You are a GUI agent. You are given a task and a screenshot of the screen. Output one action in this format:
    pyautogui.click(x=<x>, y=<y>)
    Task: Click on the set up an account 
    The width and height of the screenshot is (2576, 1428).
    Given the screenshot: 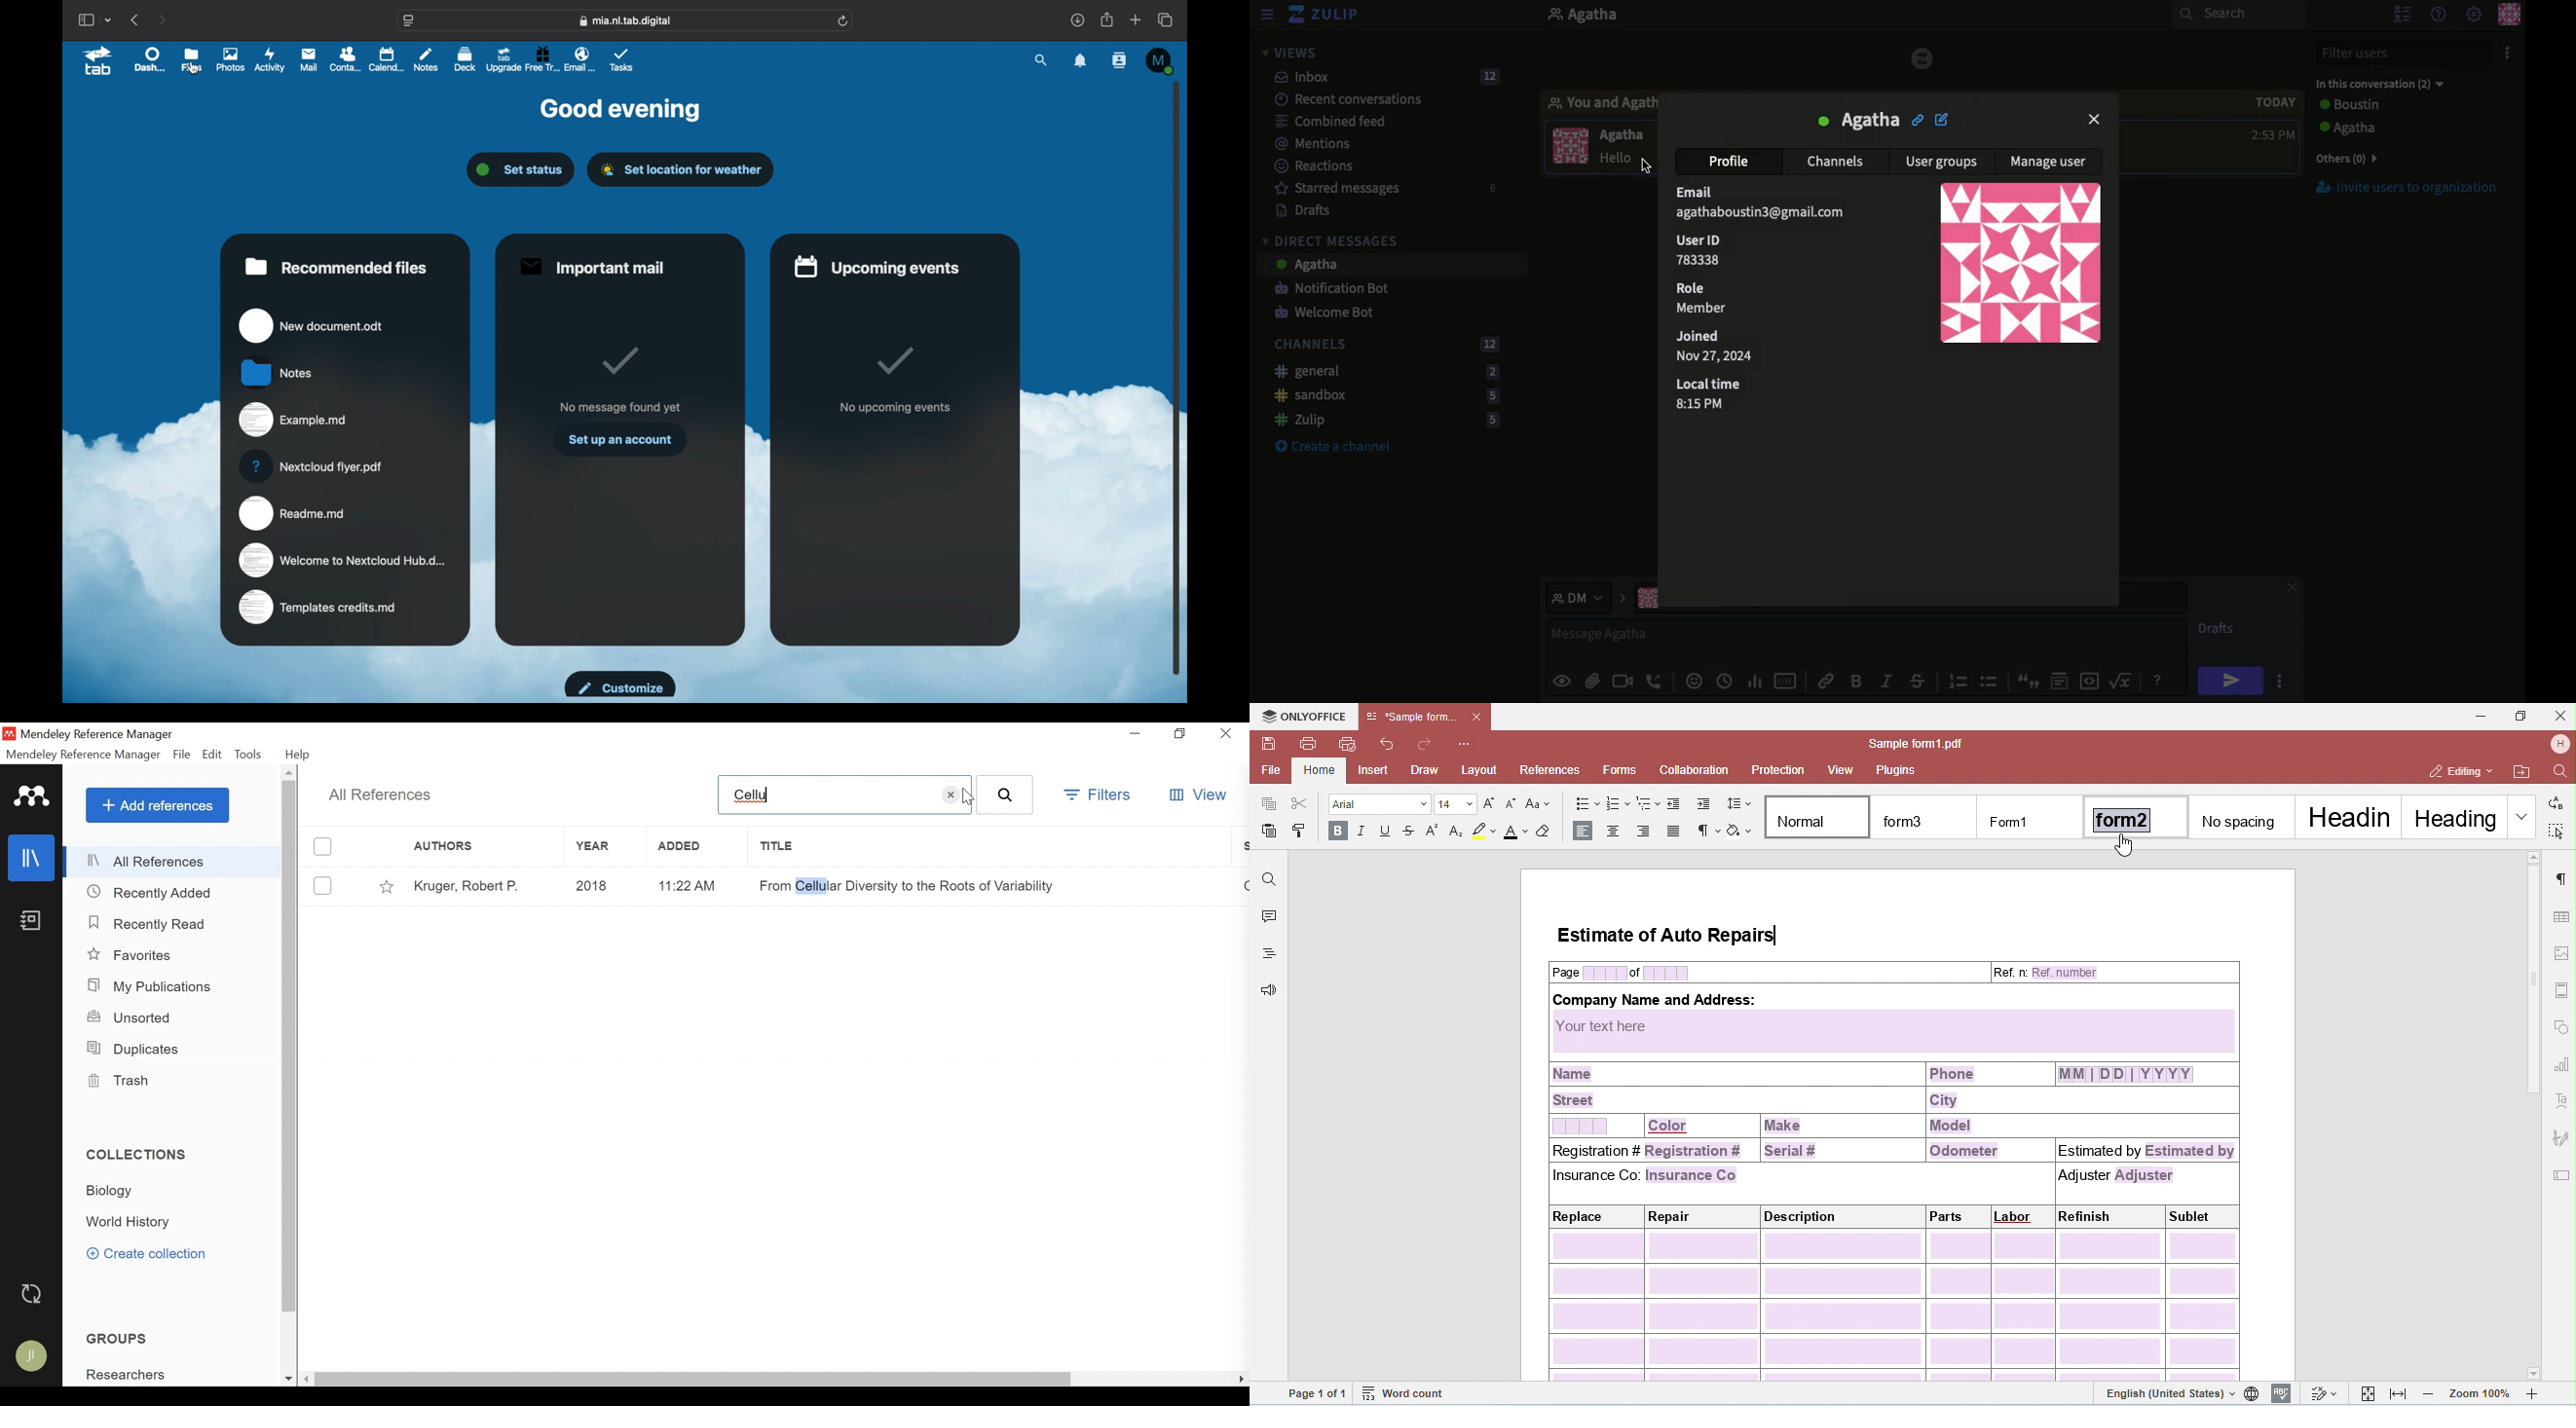 What is the action you would take?
    pyautogui.click(x=621, y=440)
    